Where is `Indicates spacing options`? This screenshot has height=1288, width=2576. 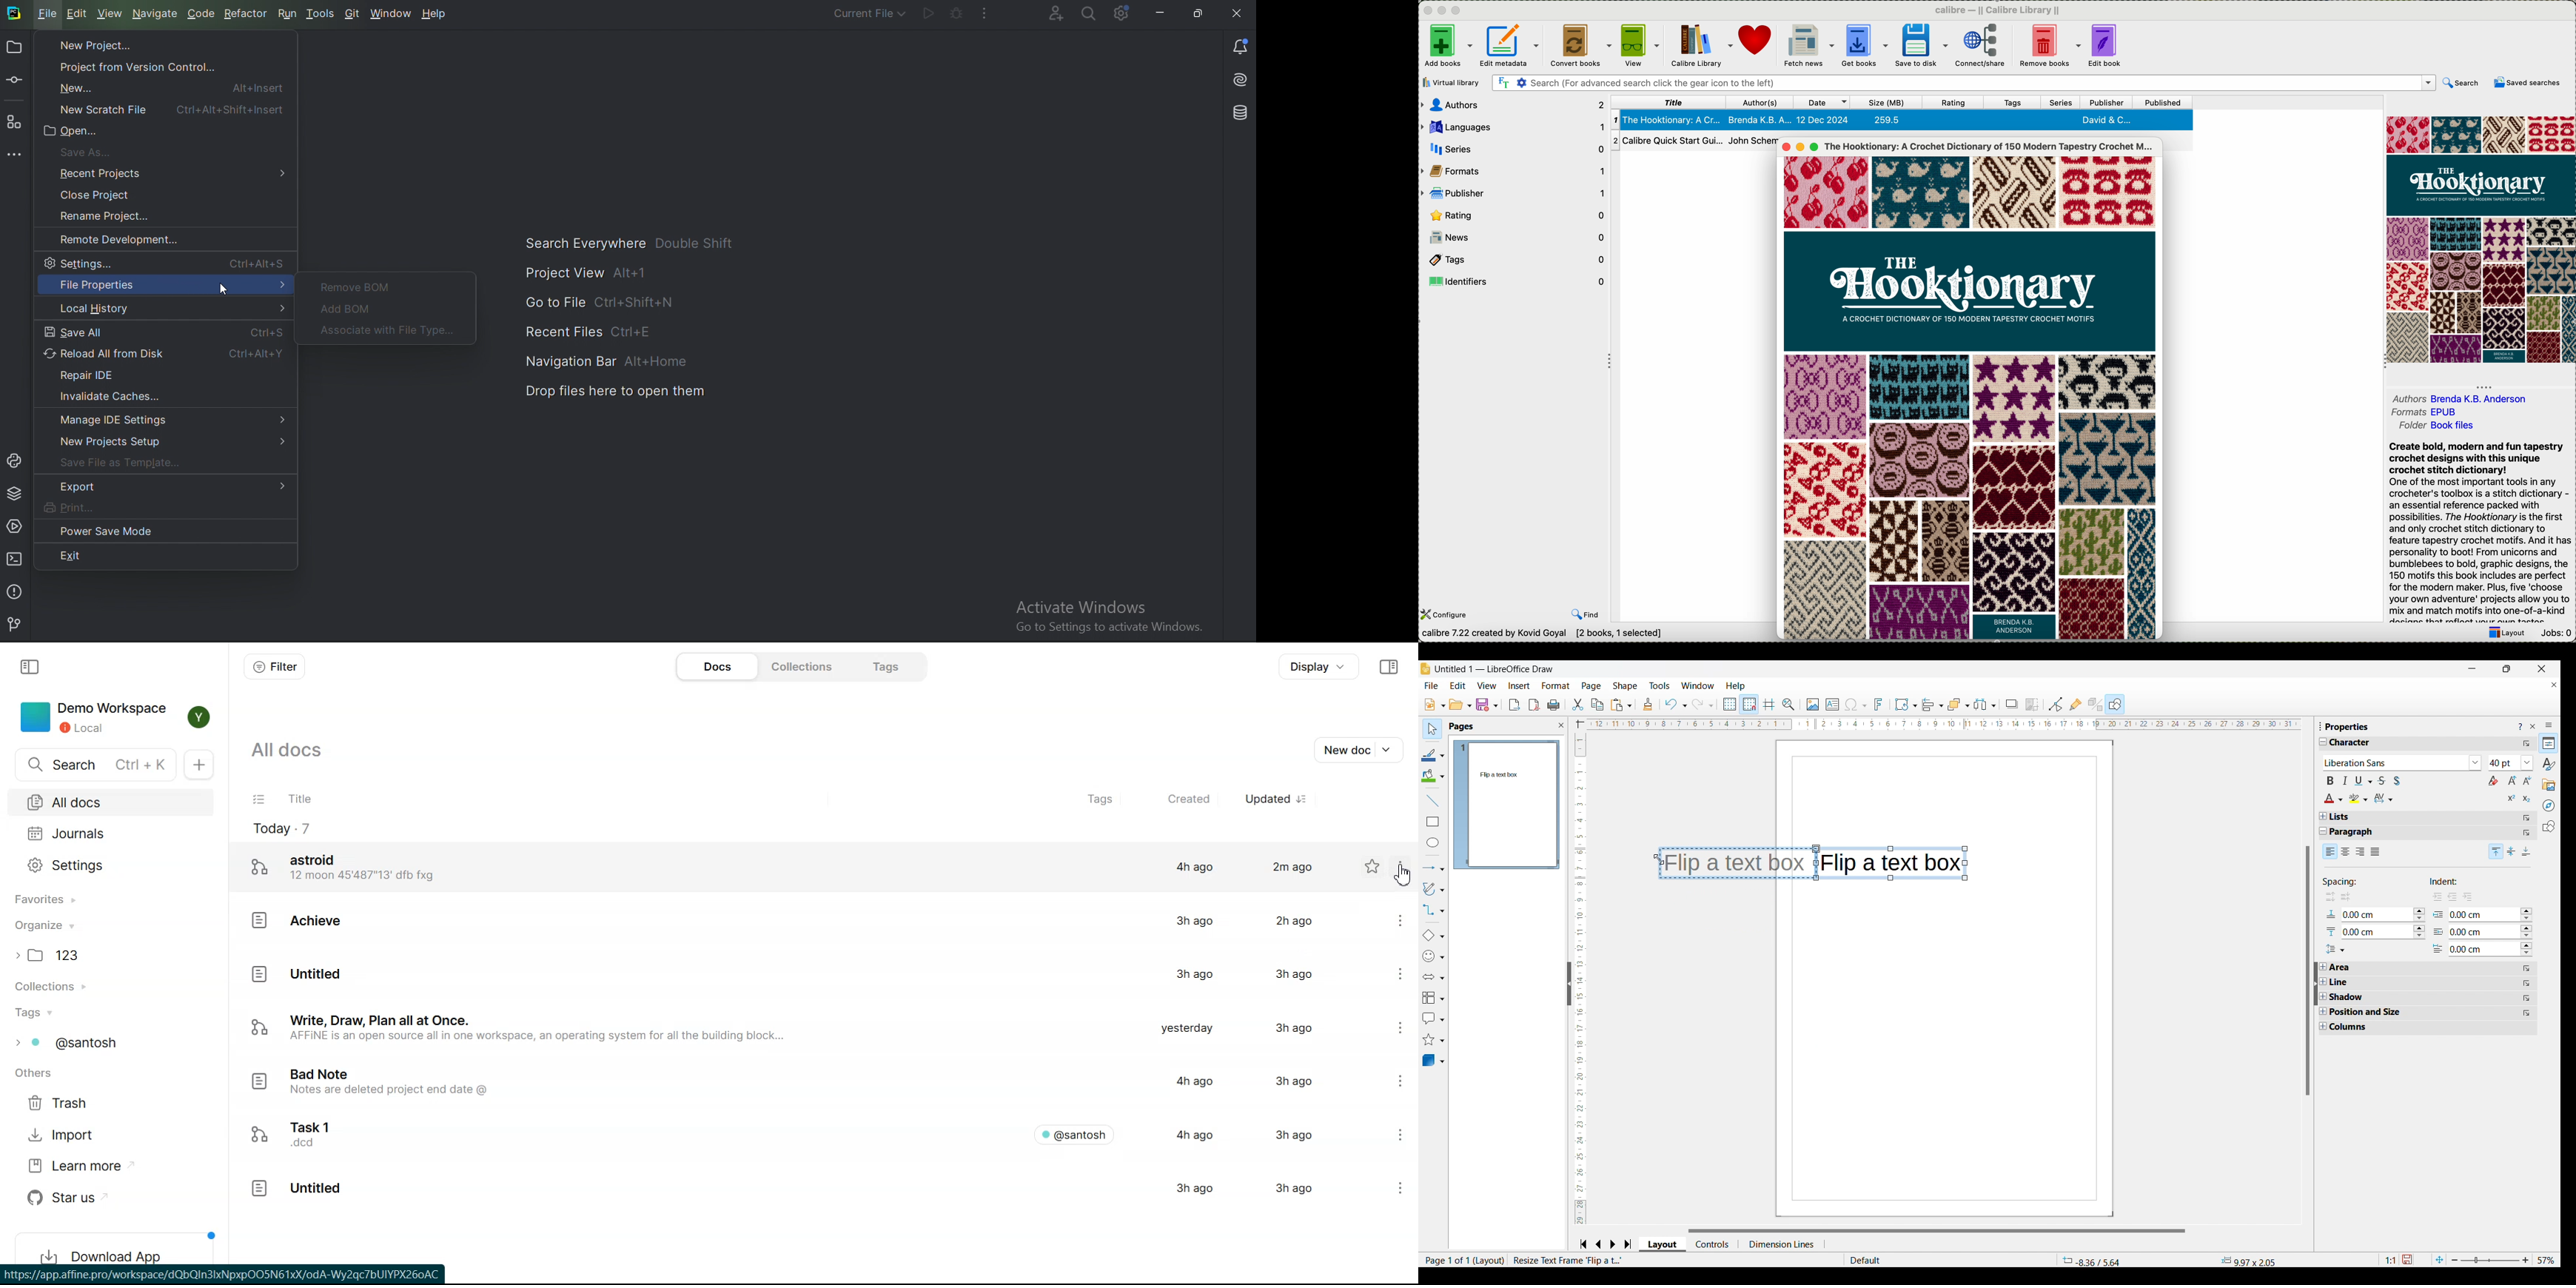
Indicates spacing options is located at coordinates (2341, 882).